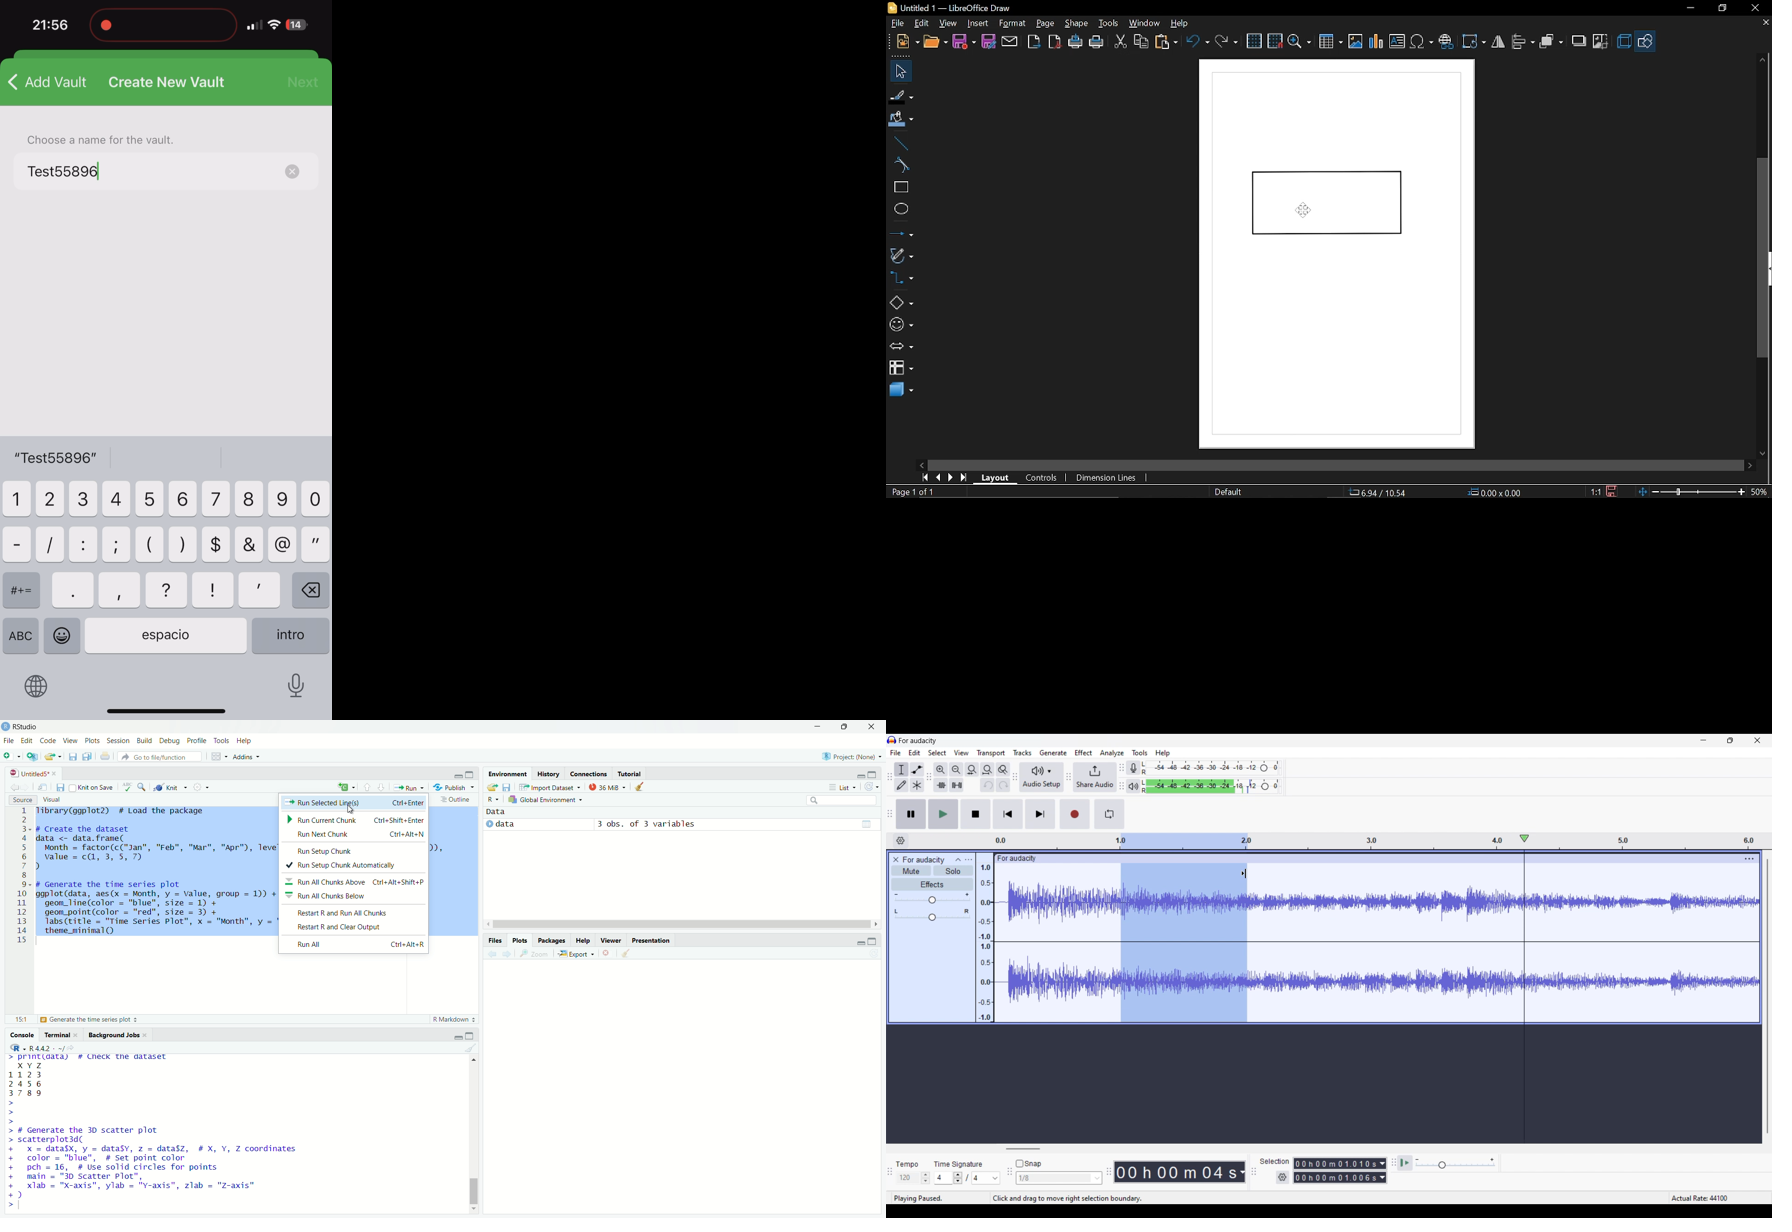 The image size is (1792, 1232). Describe the element at coordinates (29, 787) in the screenshot. I see `go forward to the next source location` at that location.